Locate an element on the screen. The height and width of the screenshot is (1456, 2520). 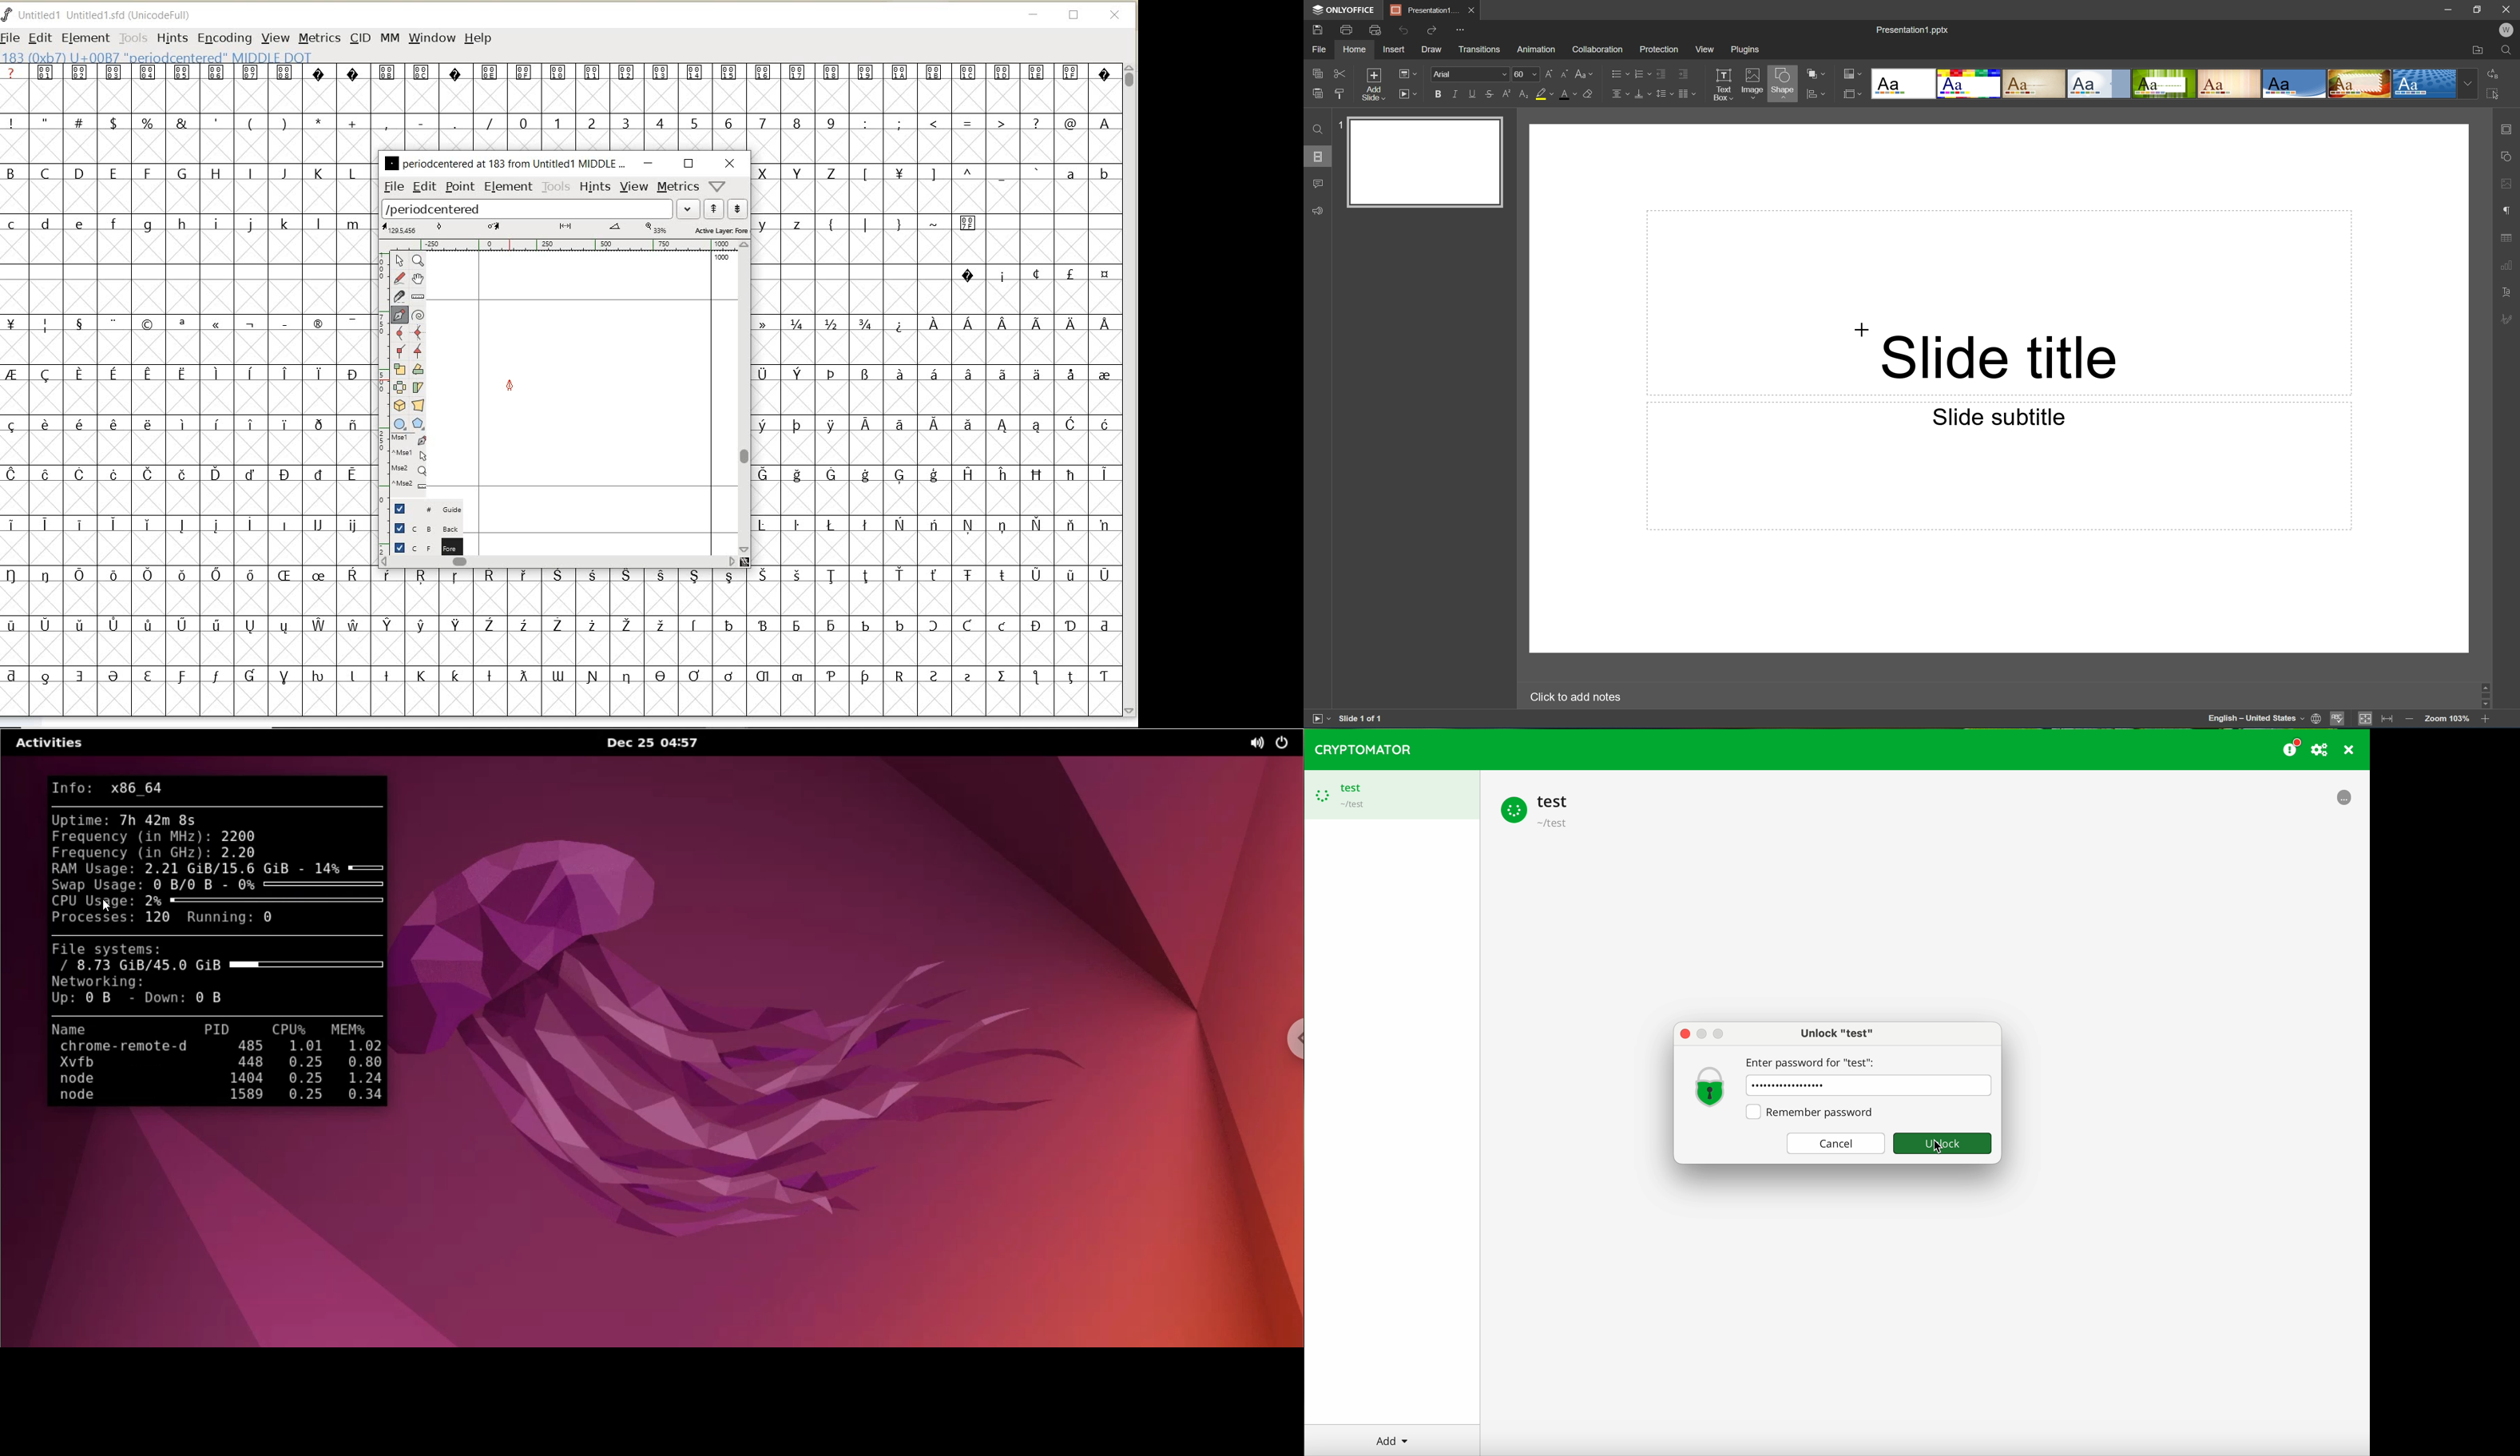
Font is located at coordinates (1469, 74).